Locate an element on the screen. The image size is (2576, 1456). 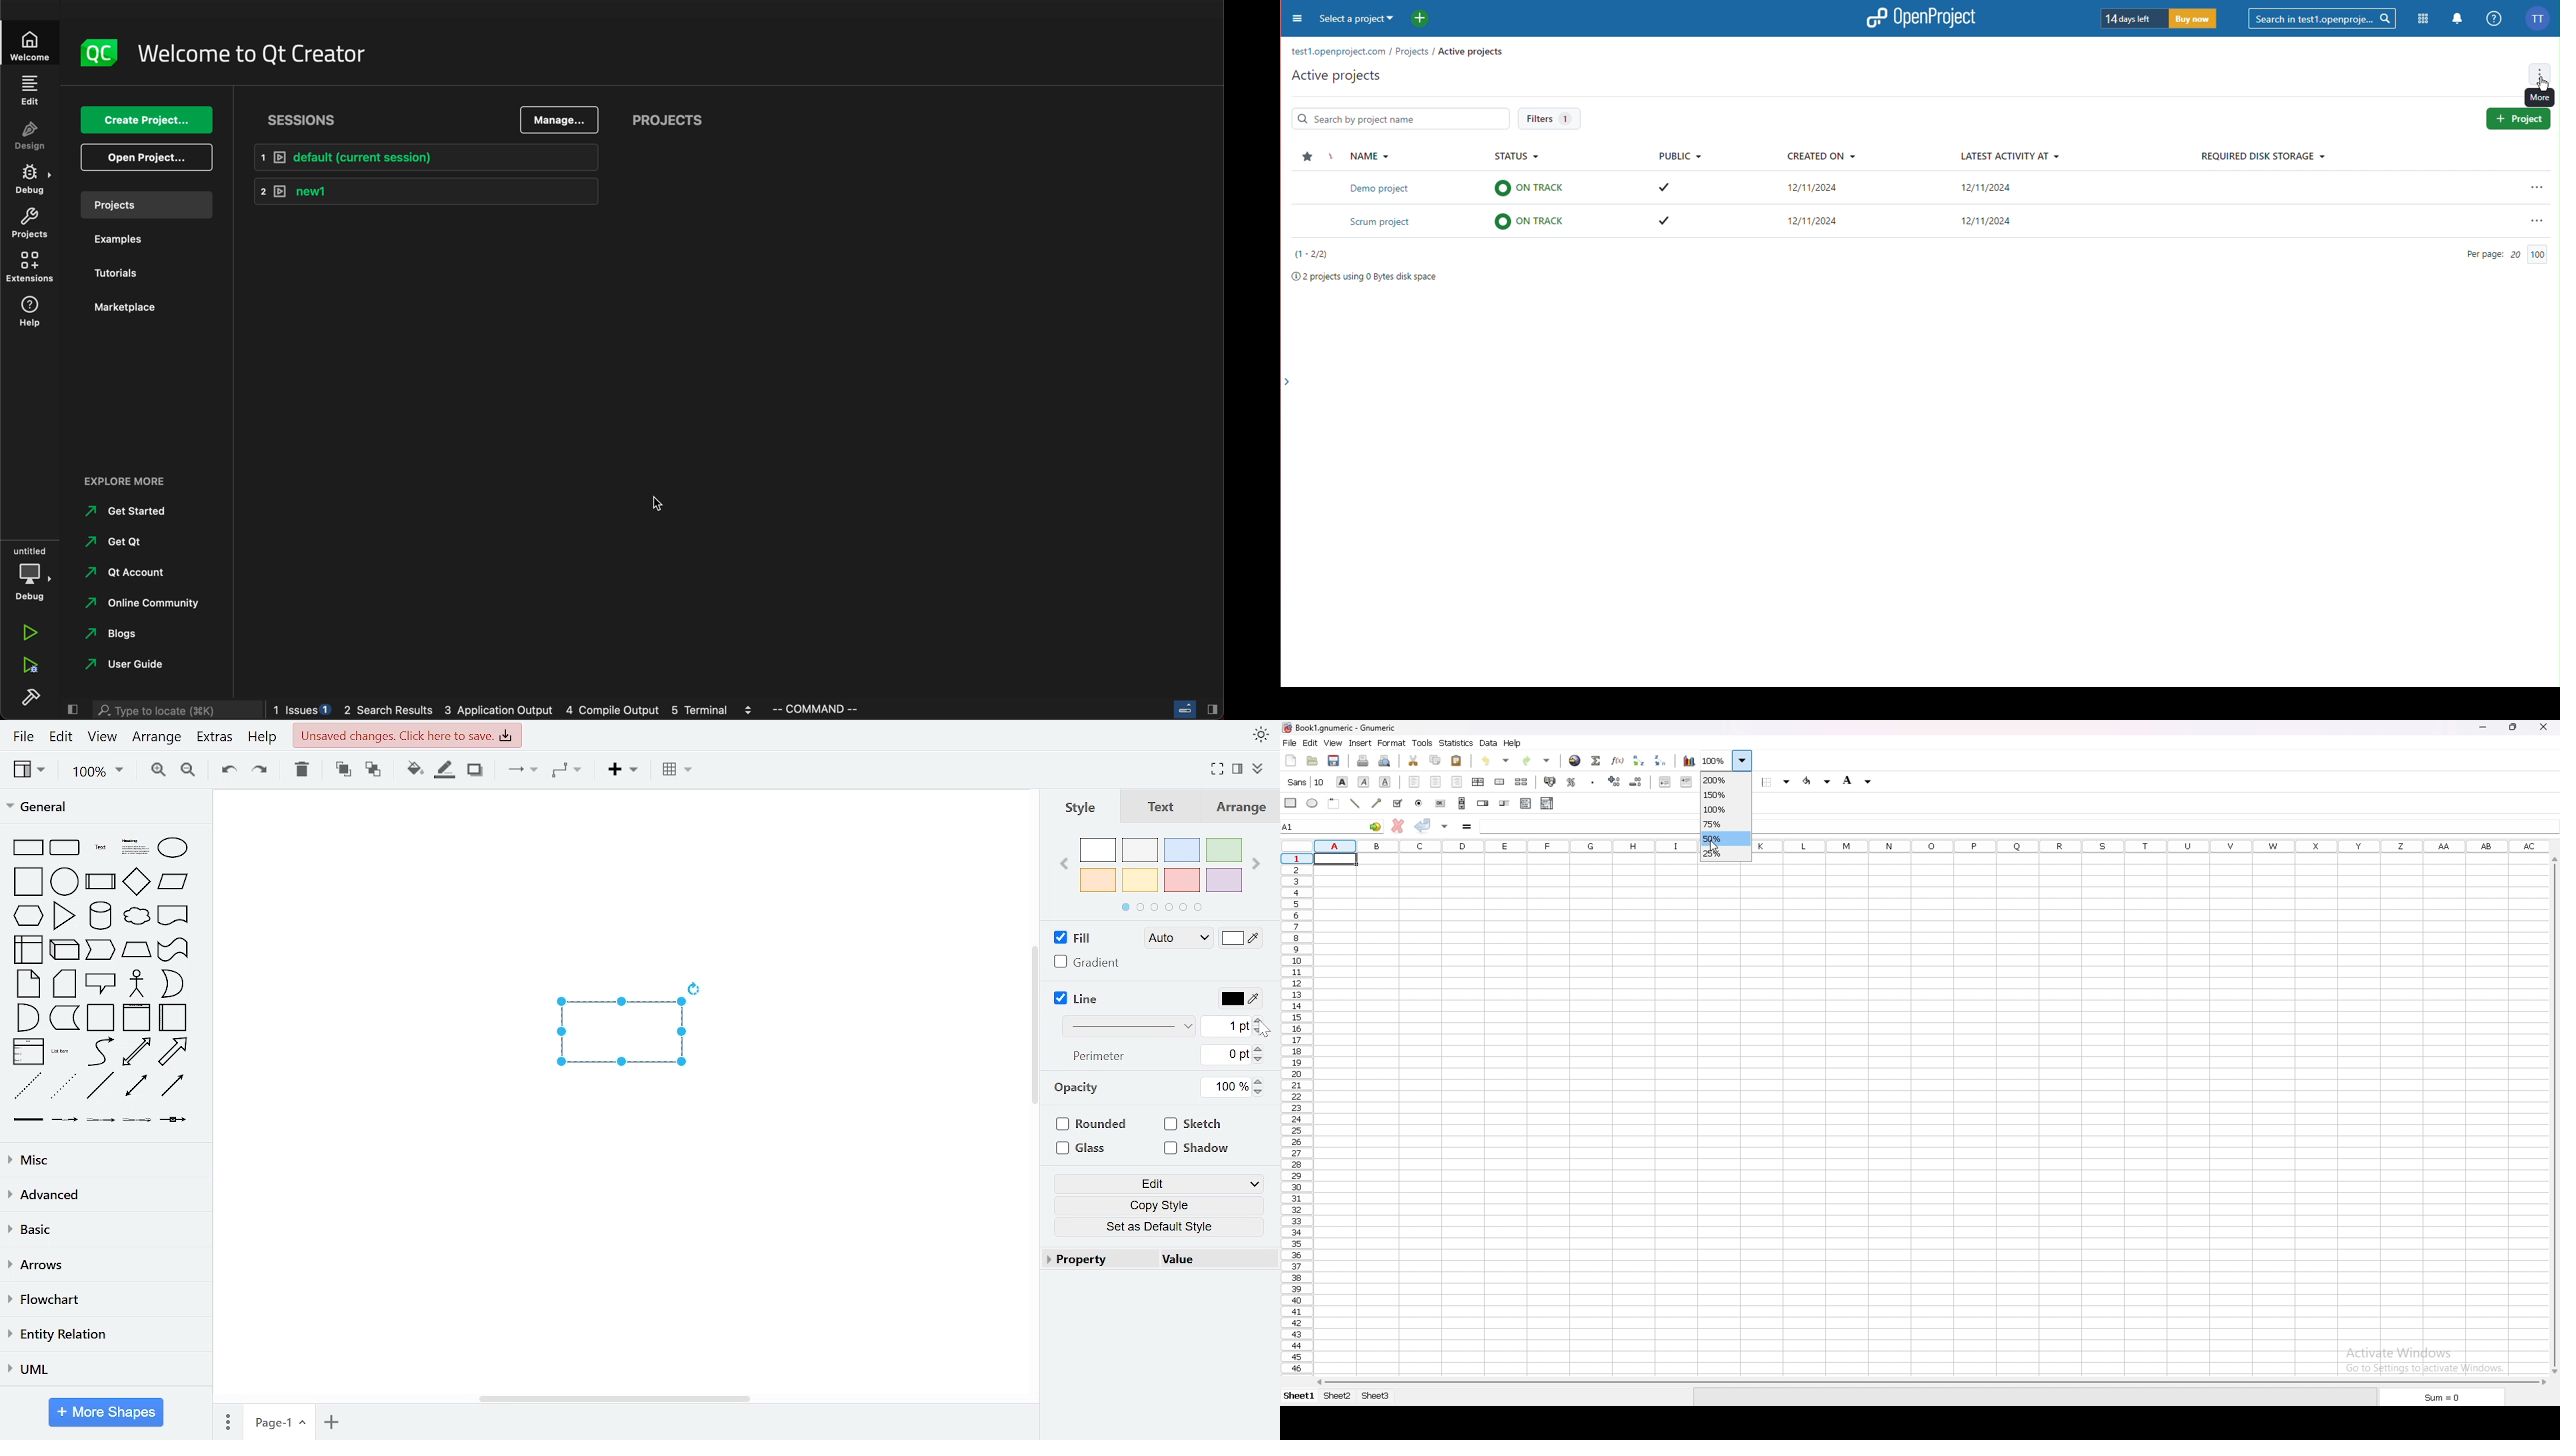
open is located at coordinates (149, 157).